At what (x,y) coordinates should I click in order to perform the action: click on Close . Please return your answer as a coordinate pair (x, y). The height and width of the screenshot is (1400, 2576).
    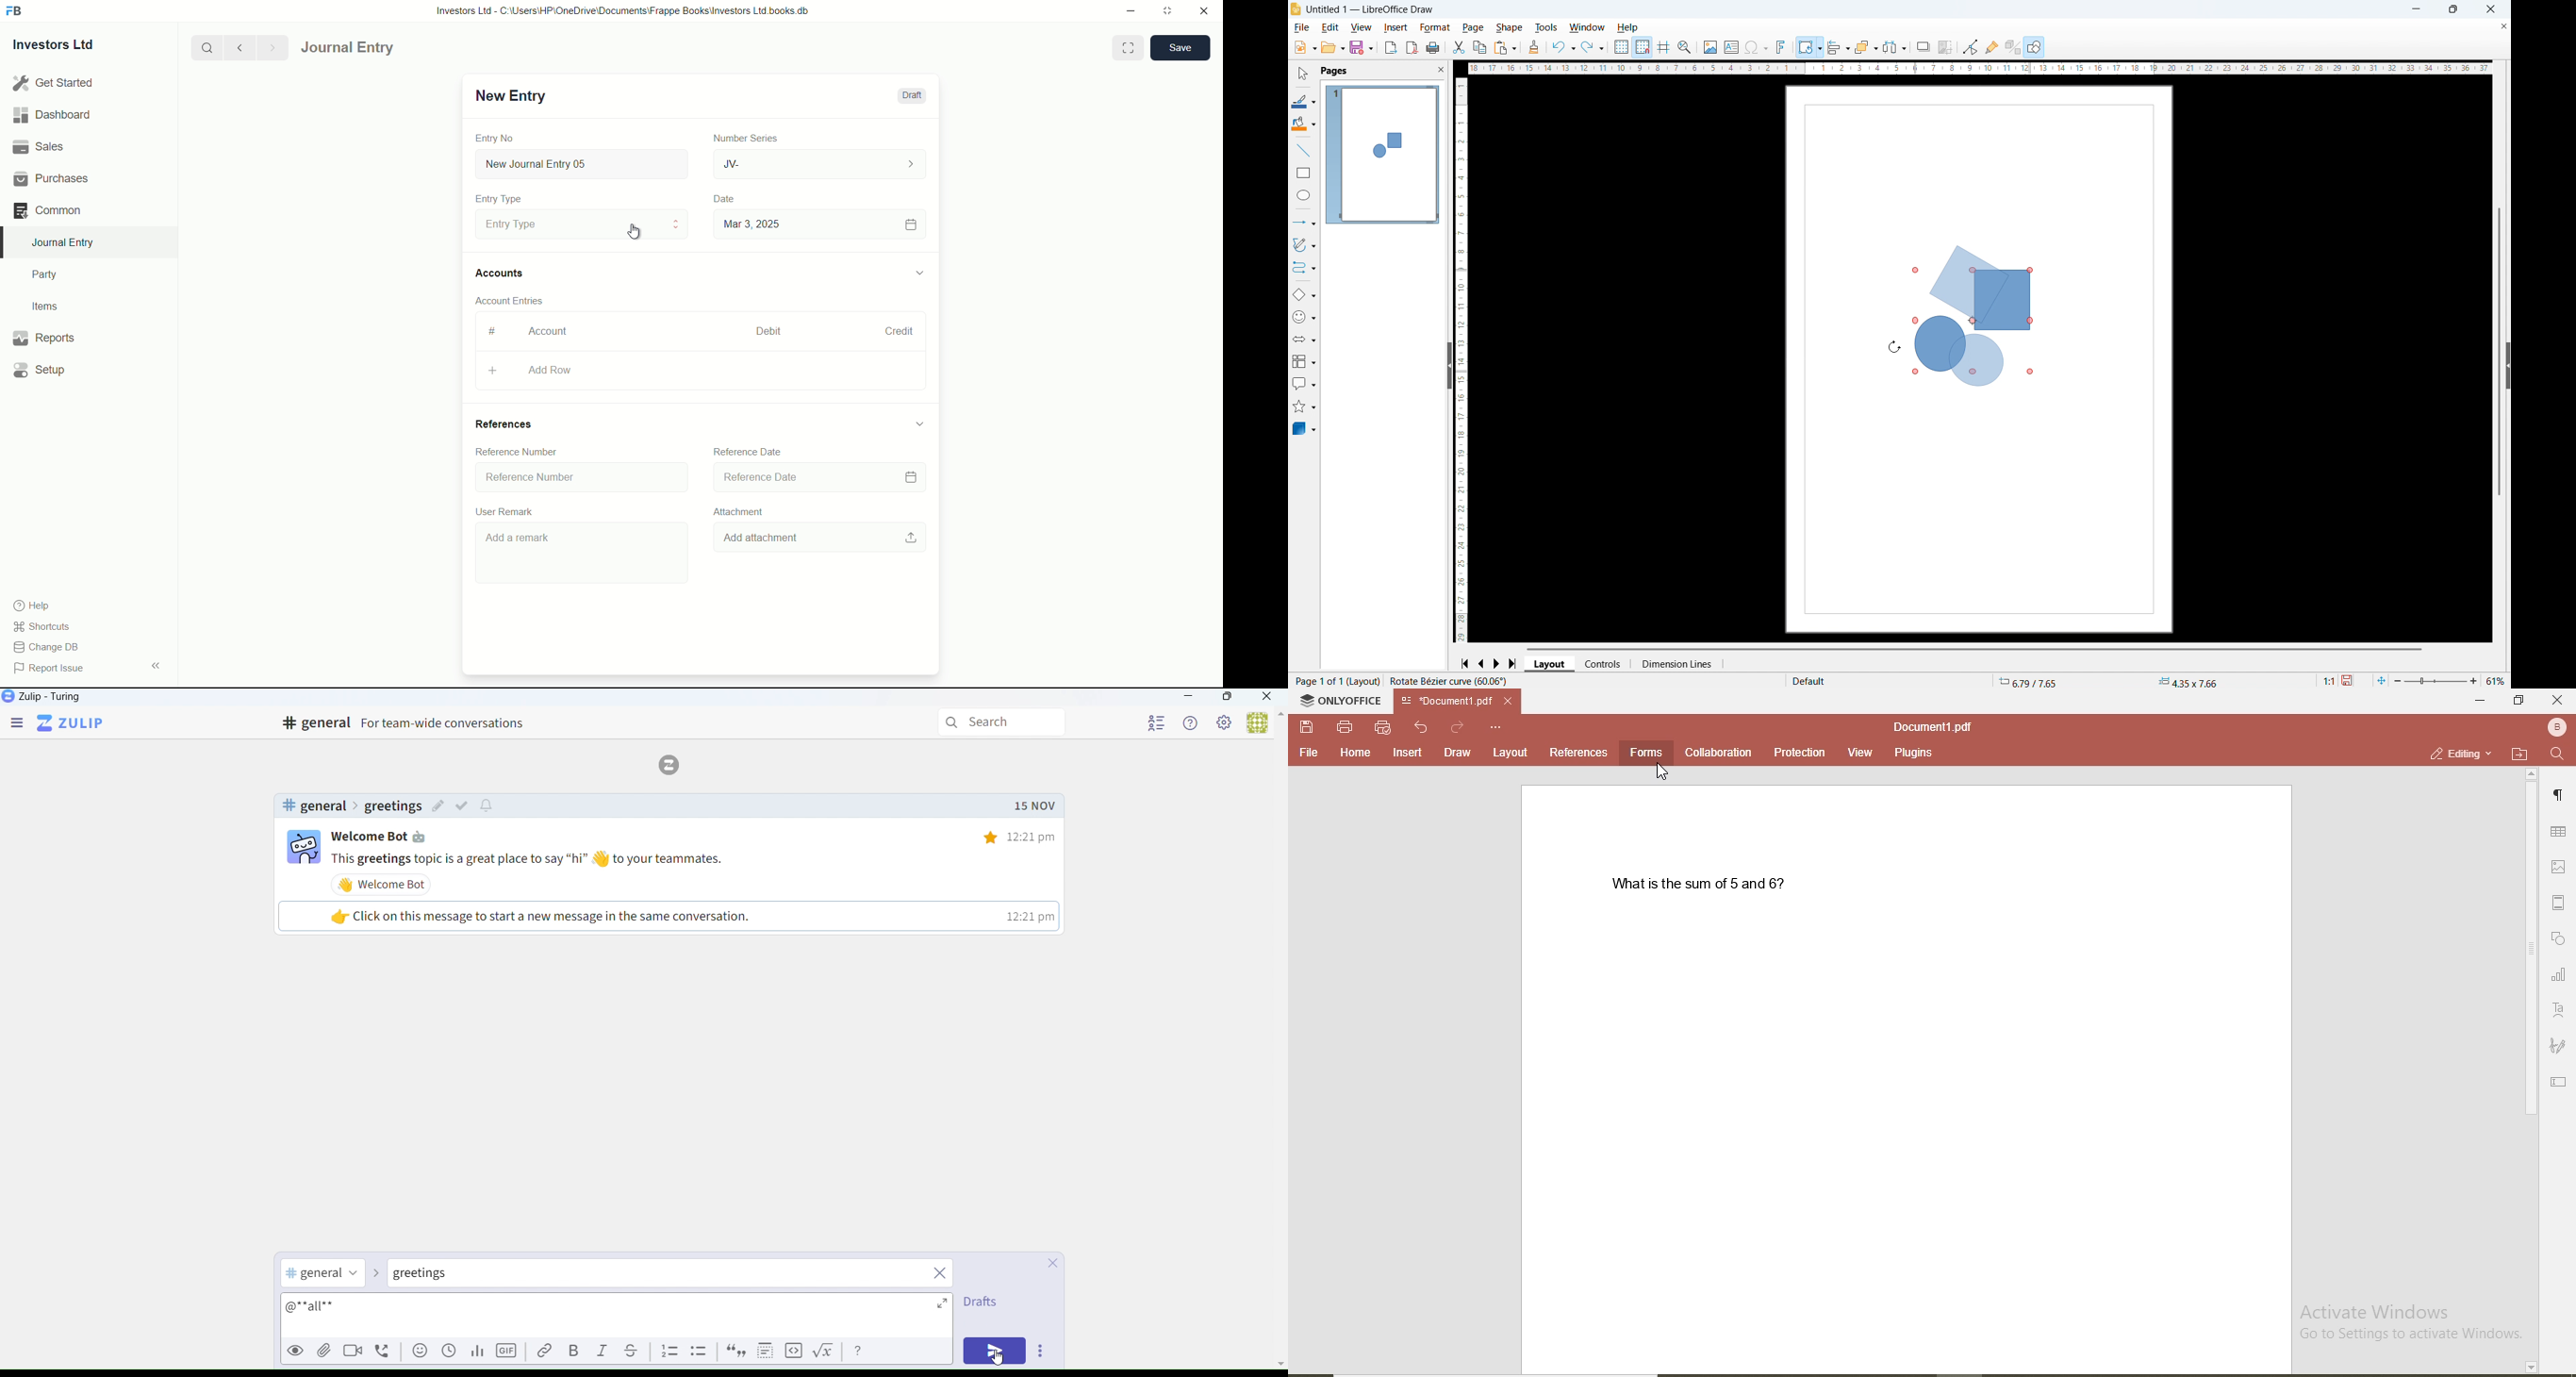
    Looking at the image, I should click on (2491, 10).